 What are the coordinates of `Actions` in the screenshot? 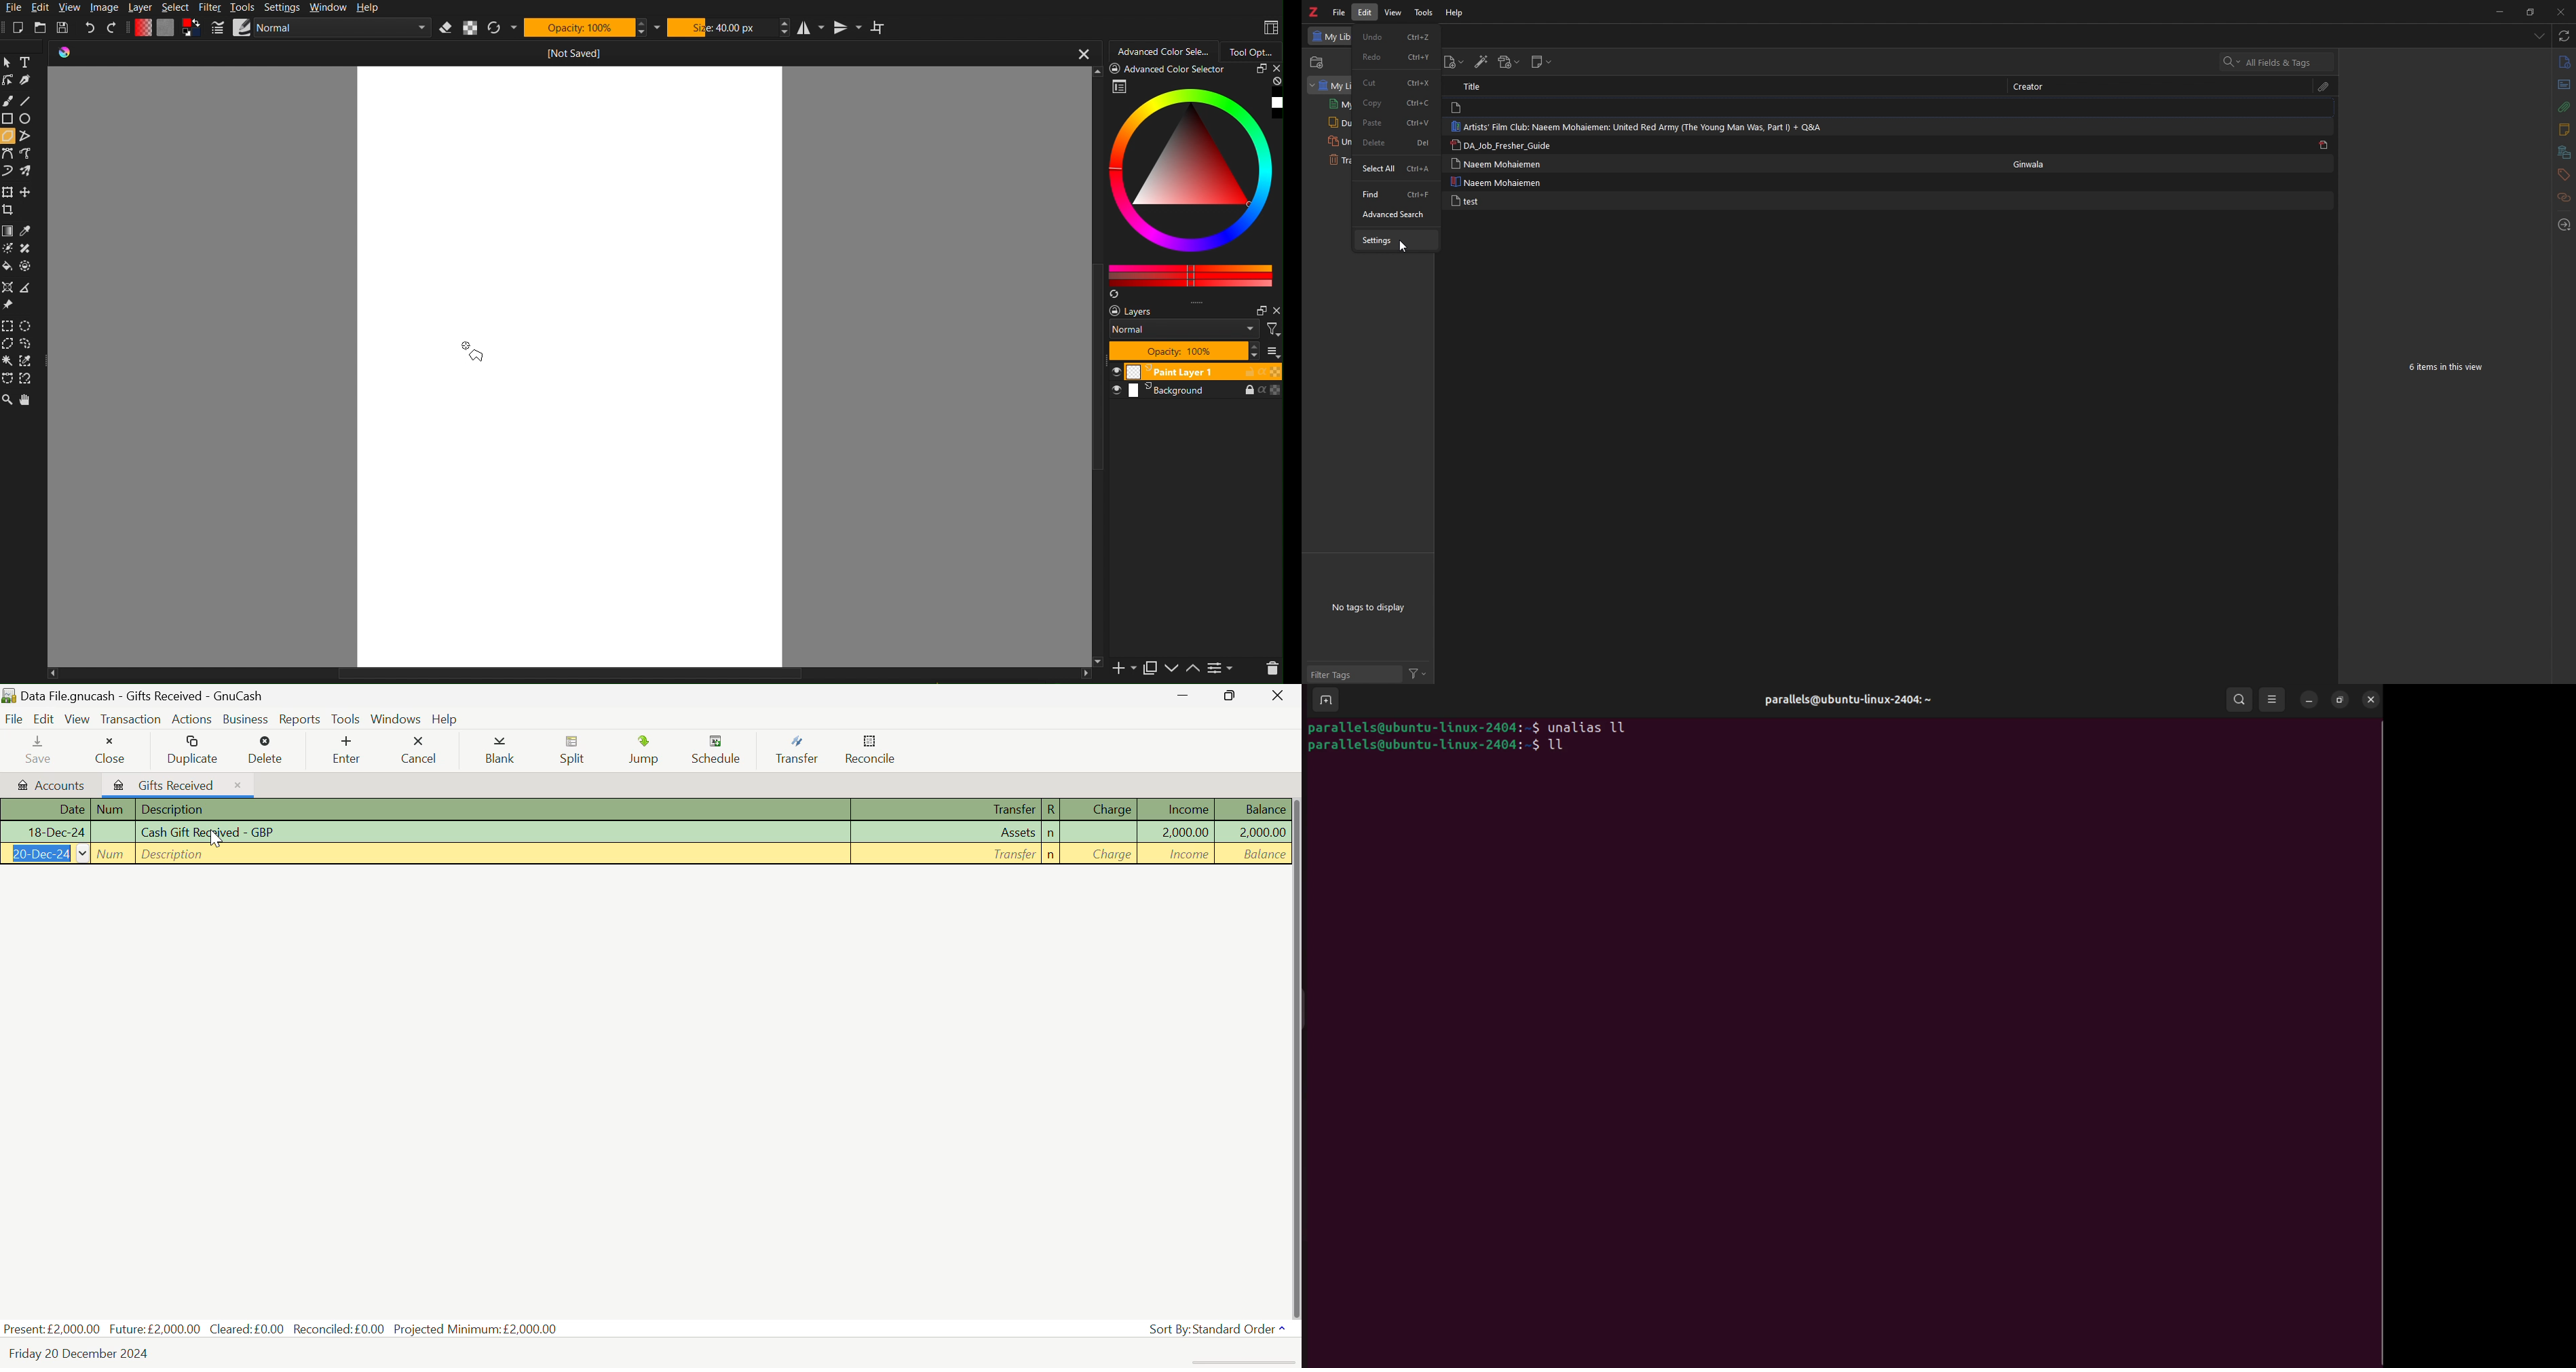 It's located at (191, 719).